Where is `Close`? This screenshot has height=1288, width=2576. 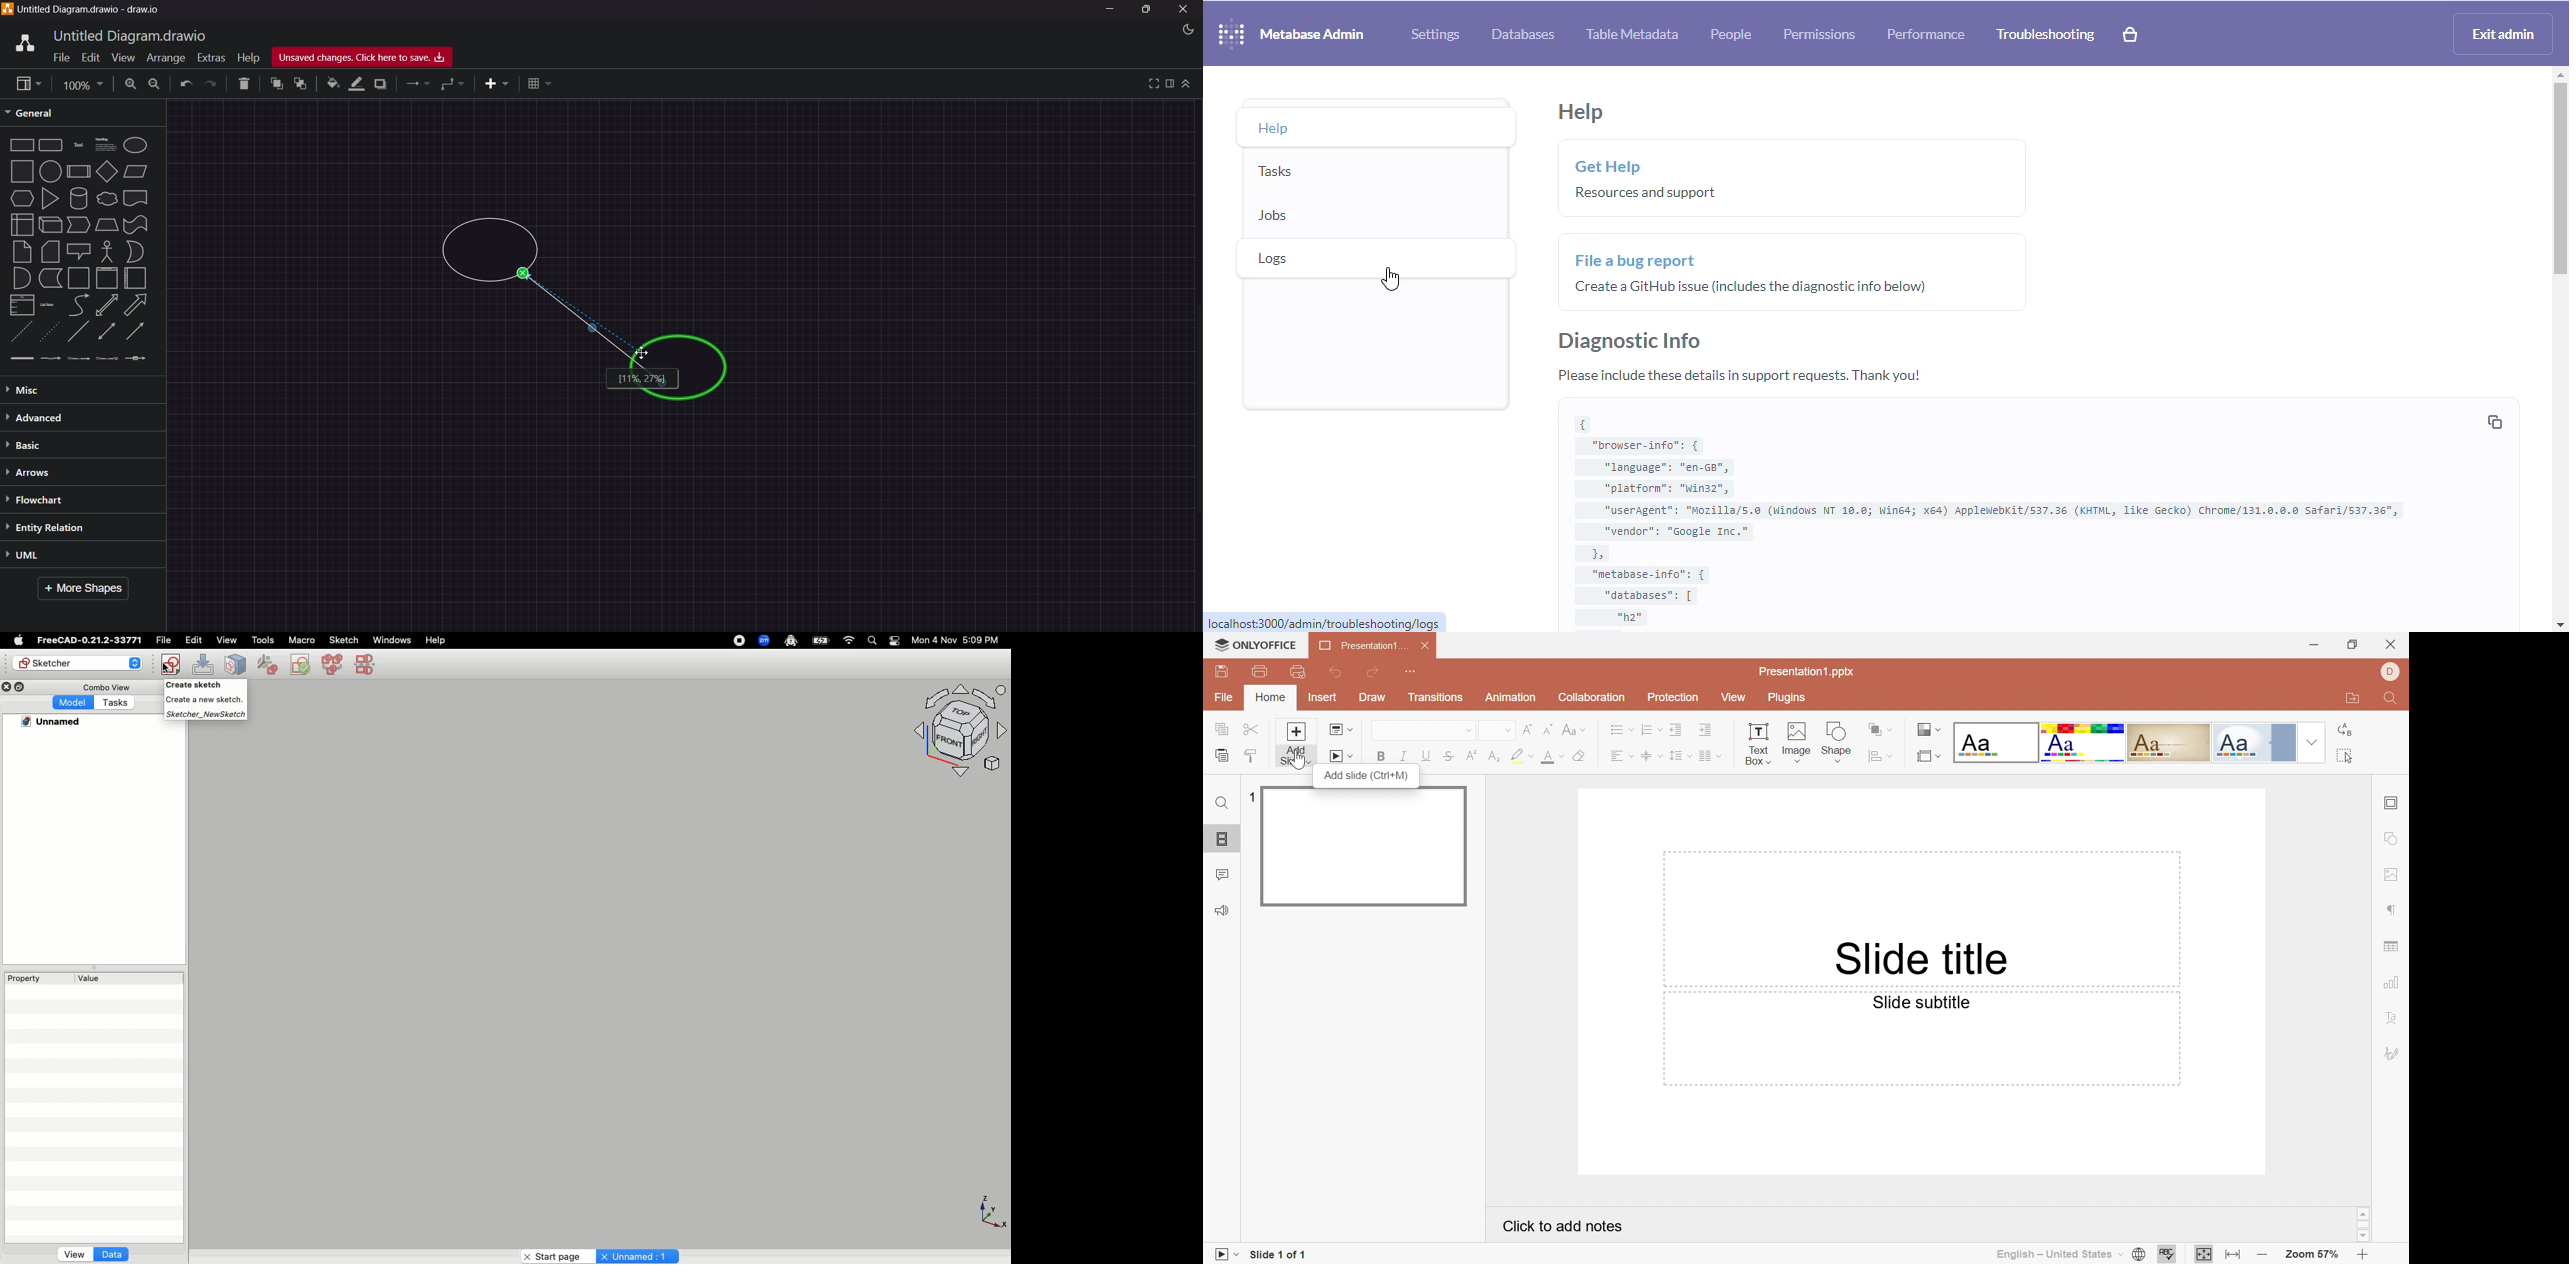
Close is located at coordinates (6, 688).